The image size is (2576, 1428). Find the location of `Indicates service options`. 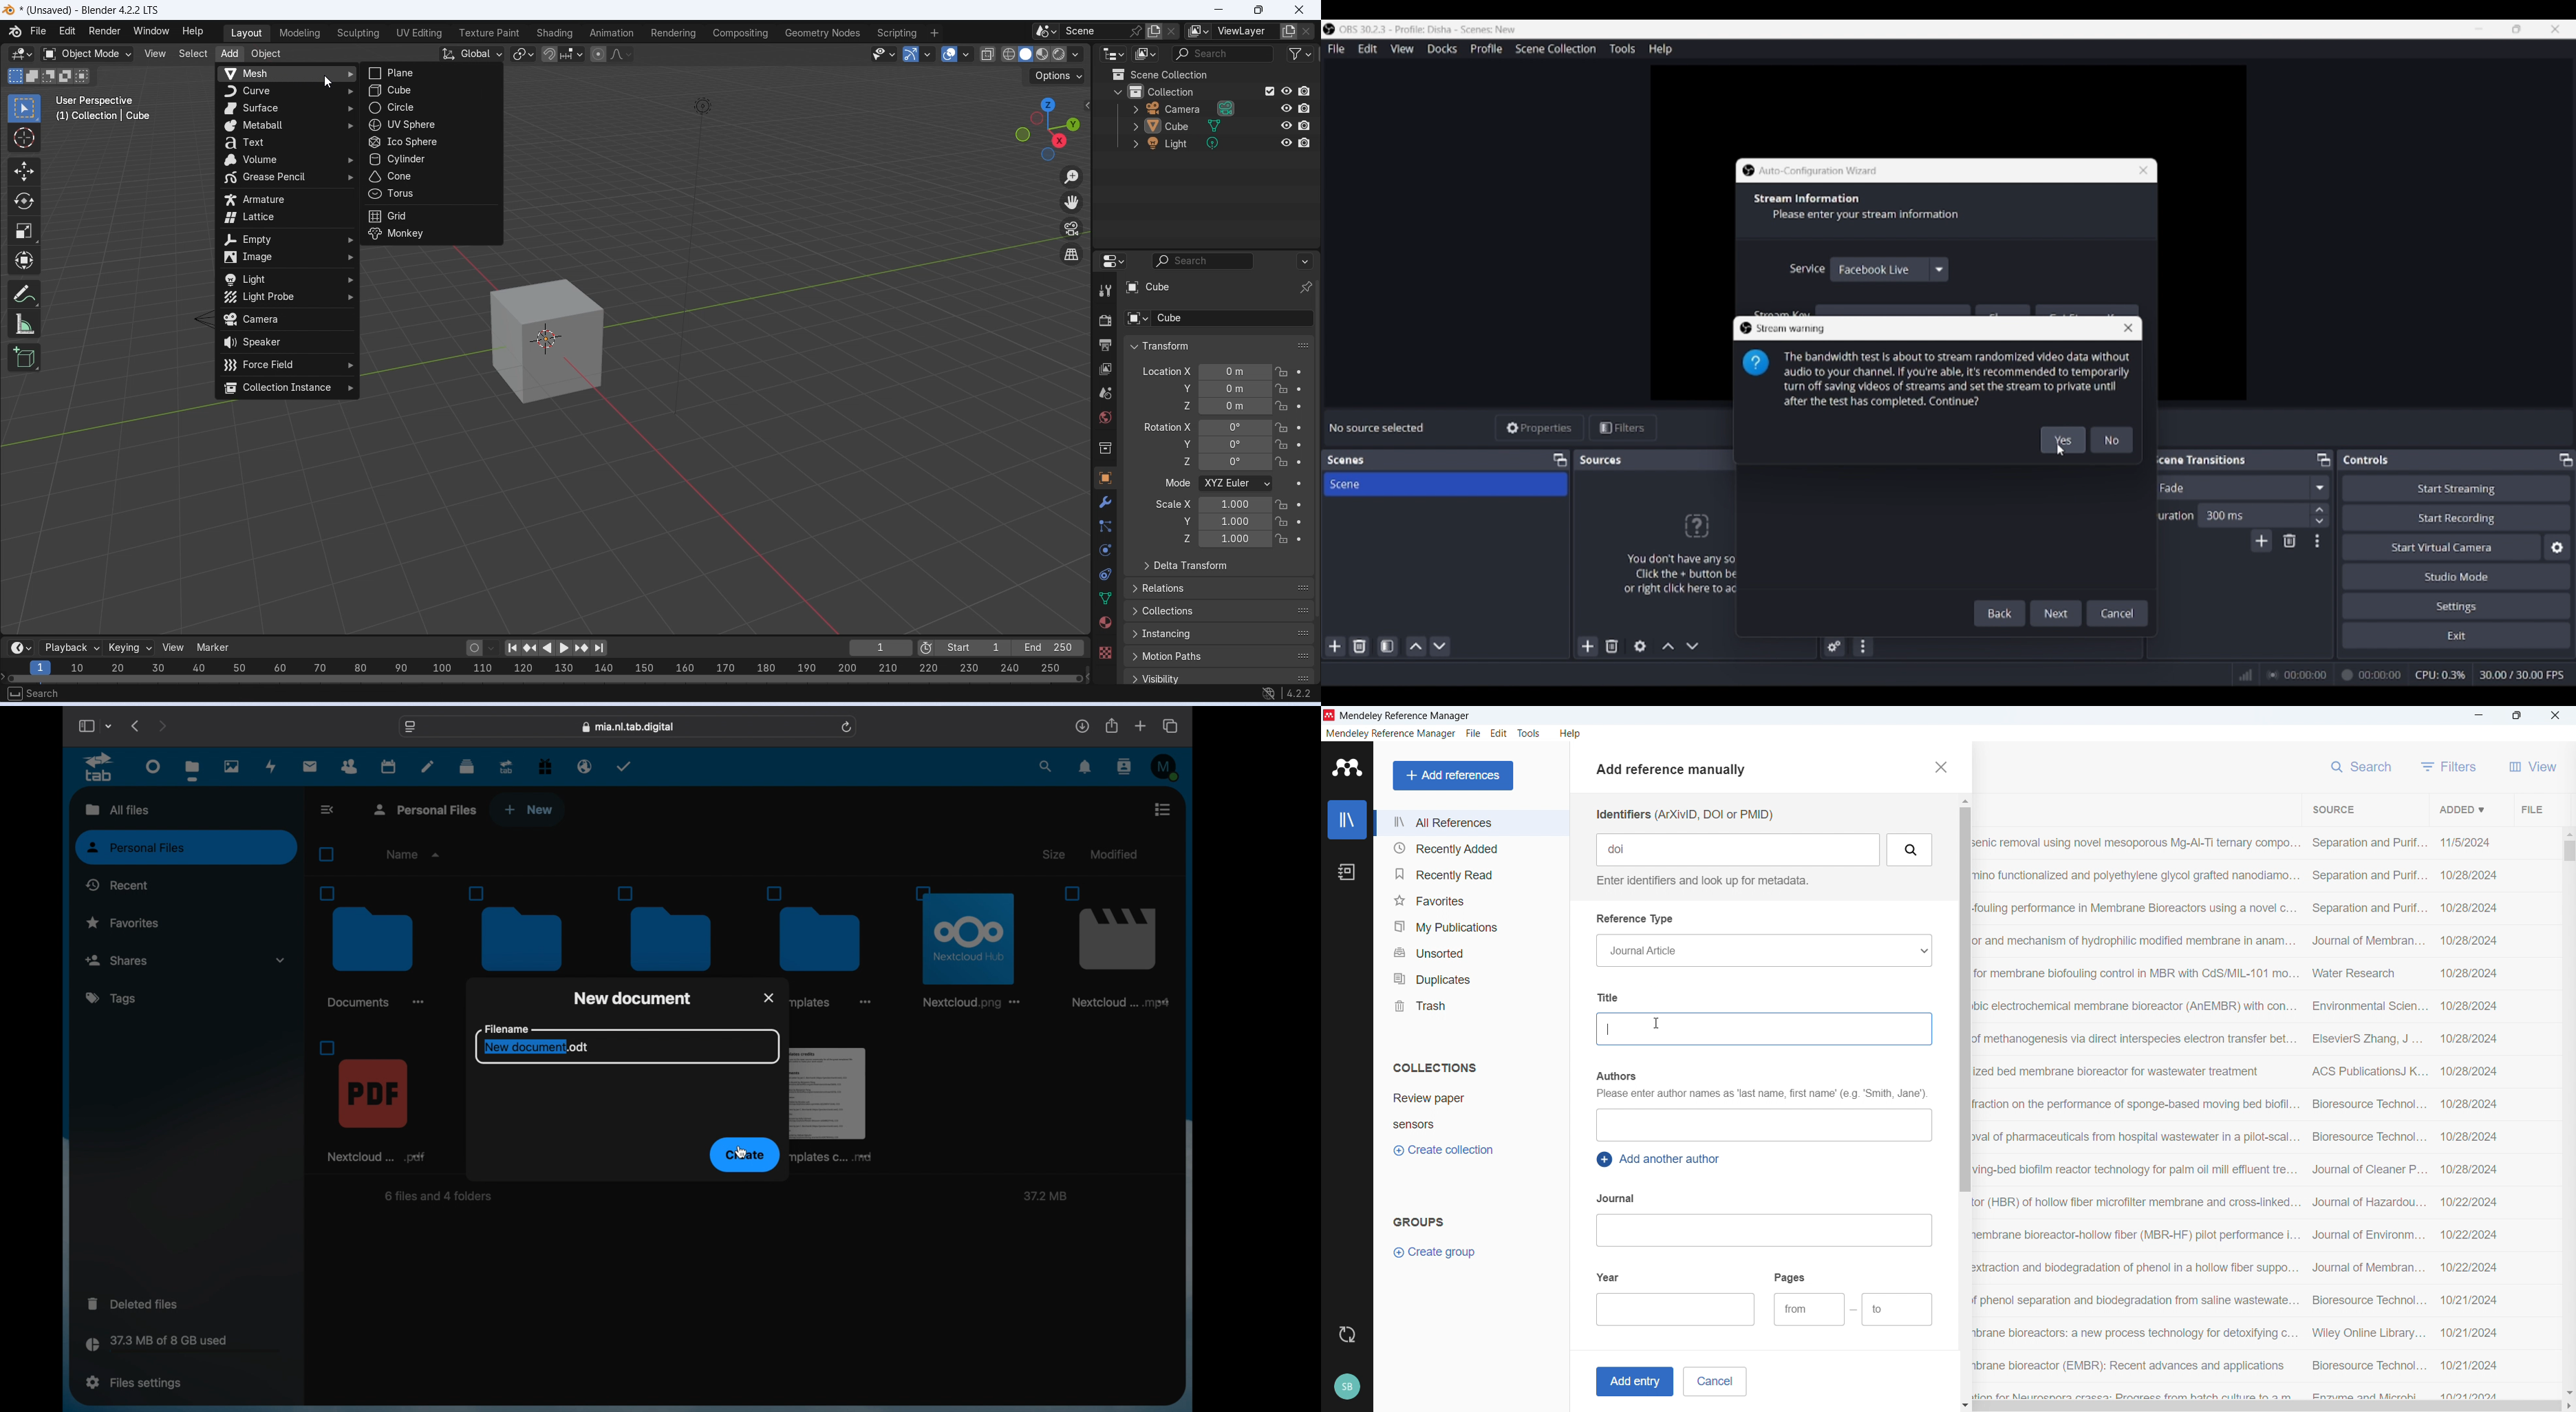

Indicates service options is located at coordinates (1807, 268).